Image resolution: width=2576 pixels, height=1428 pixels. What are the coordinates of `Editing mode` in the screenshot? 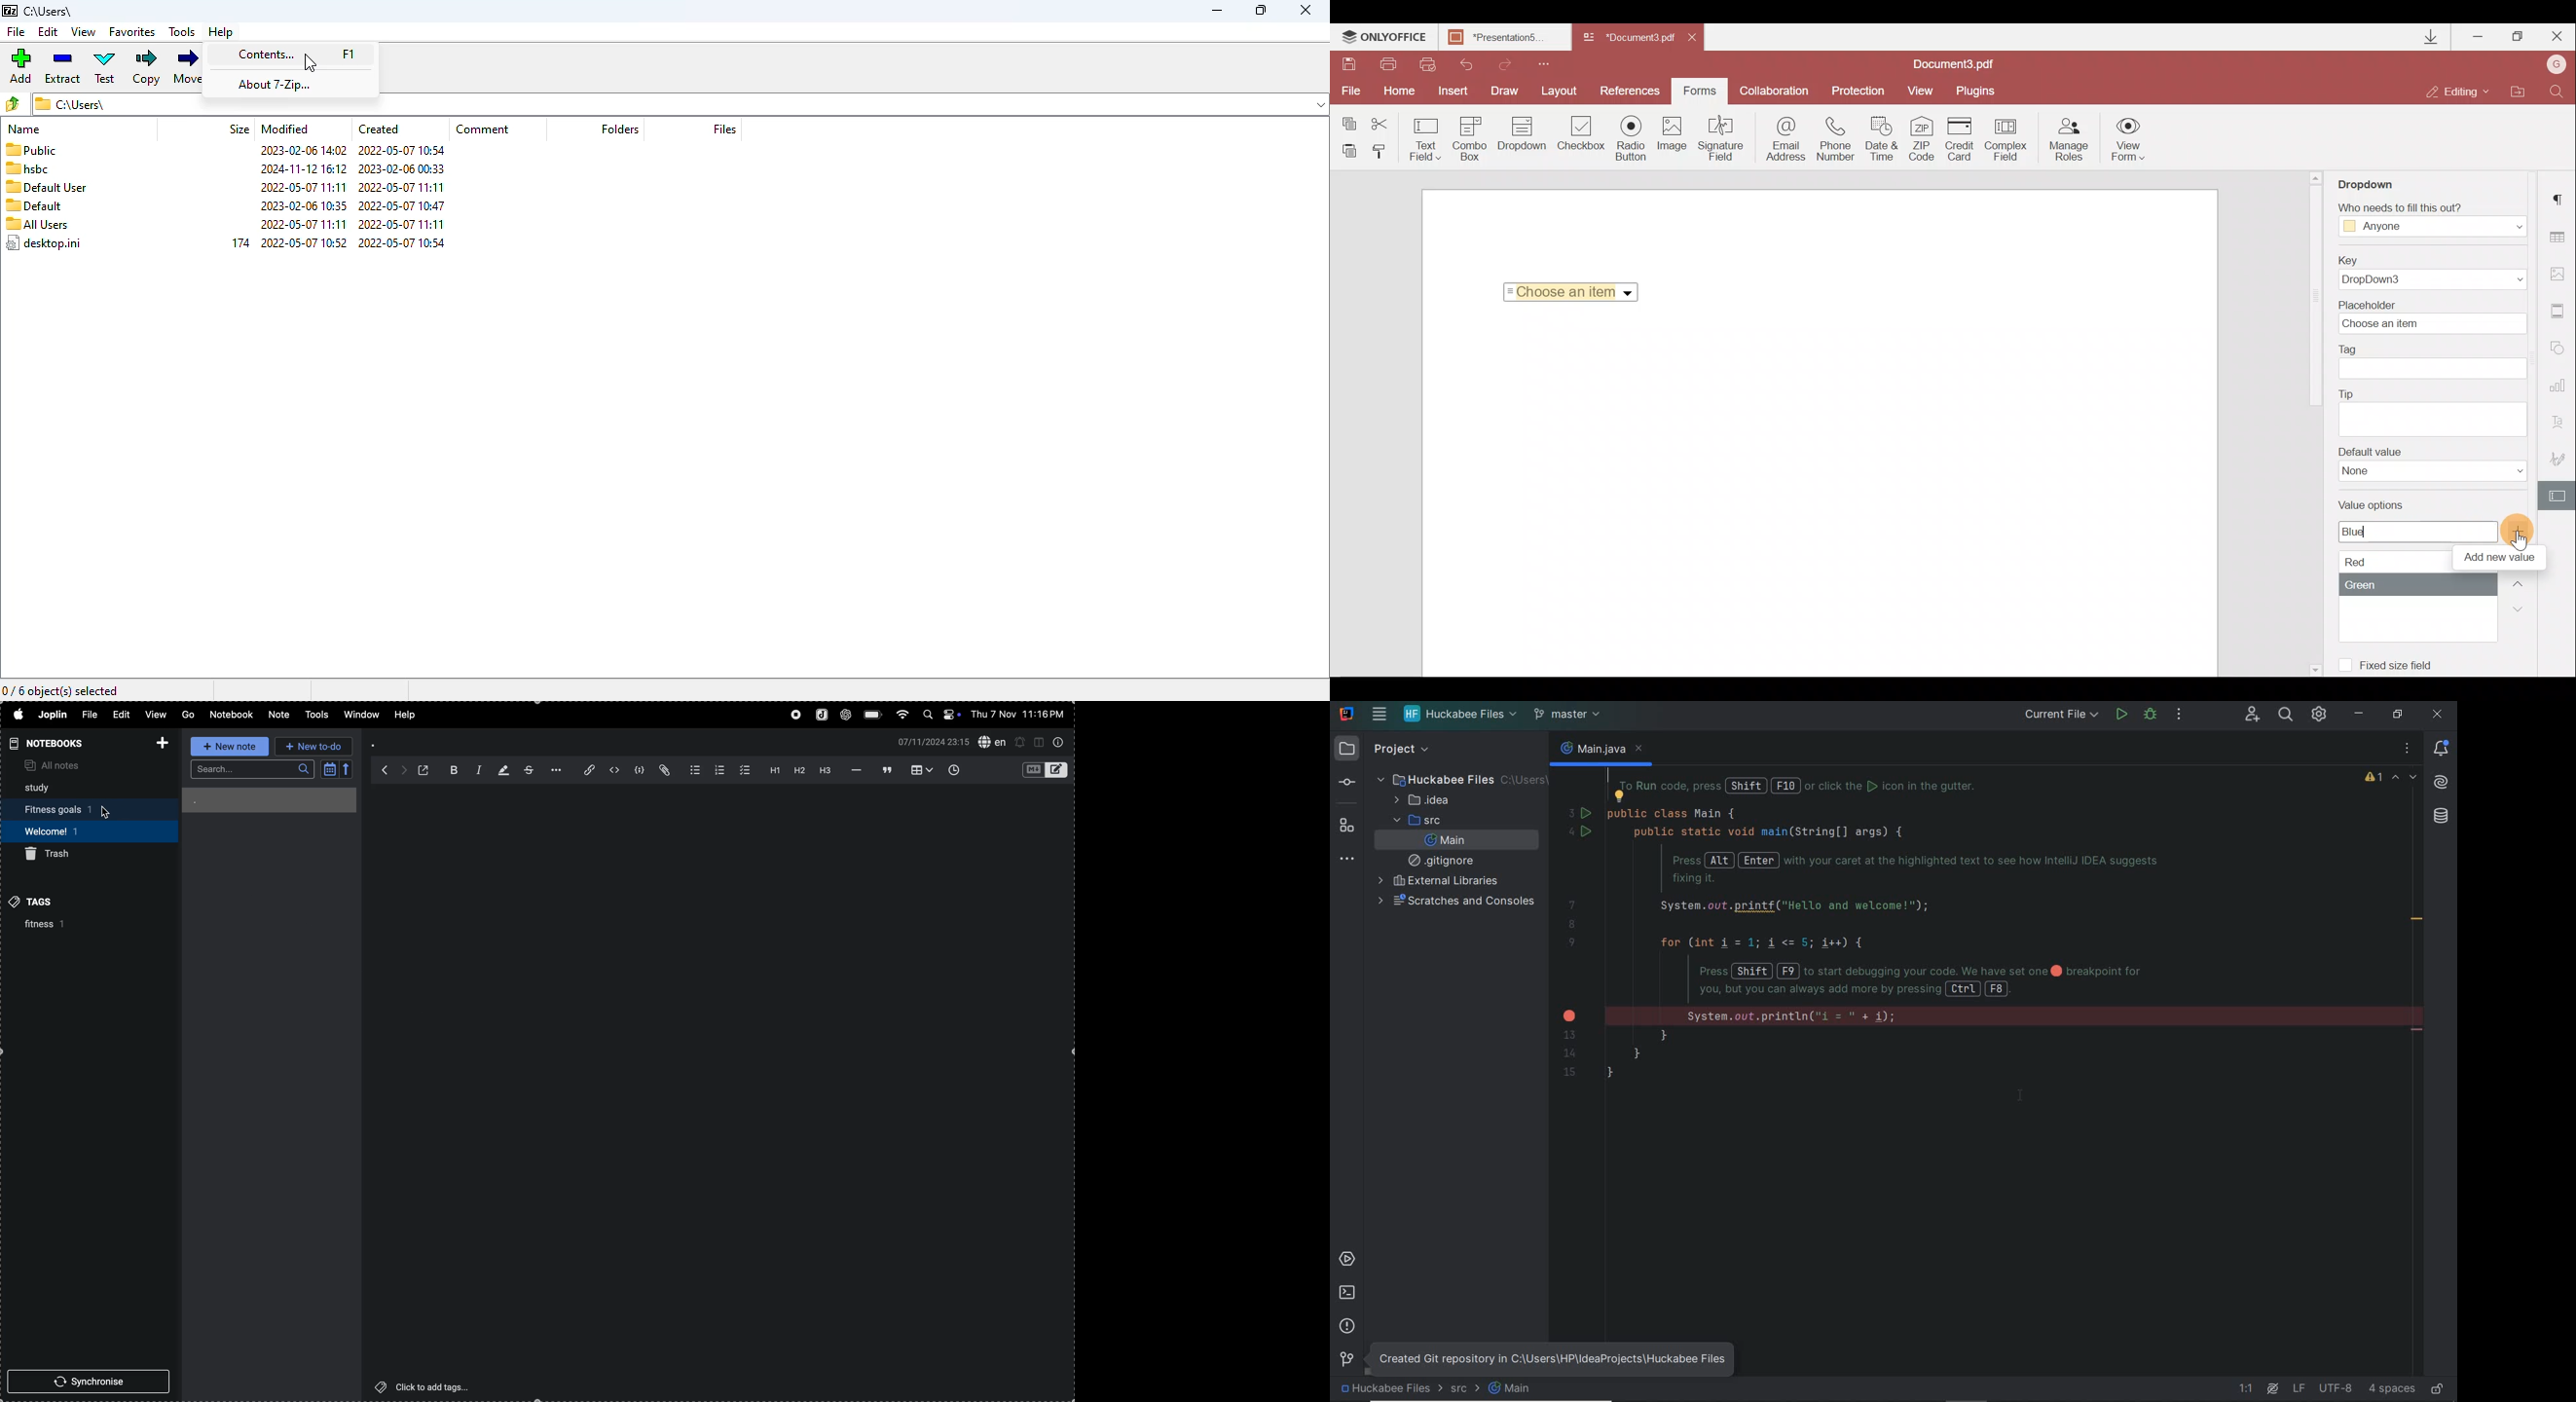 It's located at (2459, 93).